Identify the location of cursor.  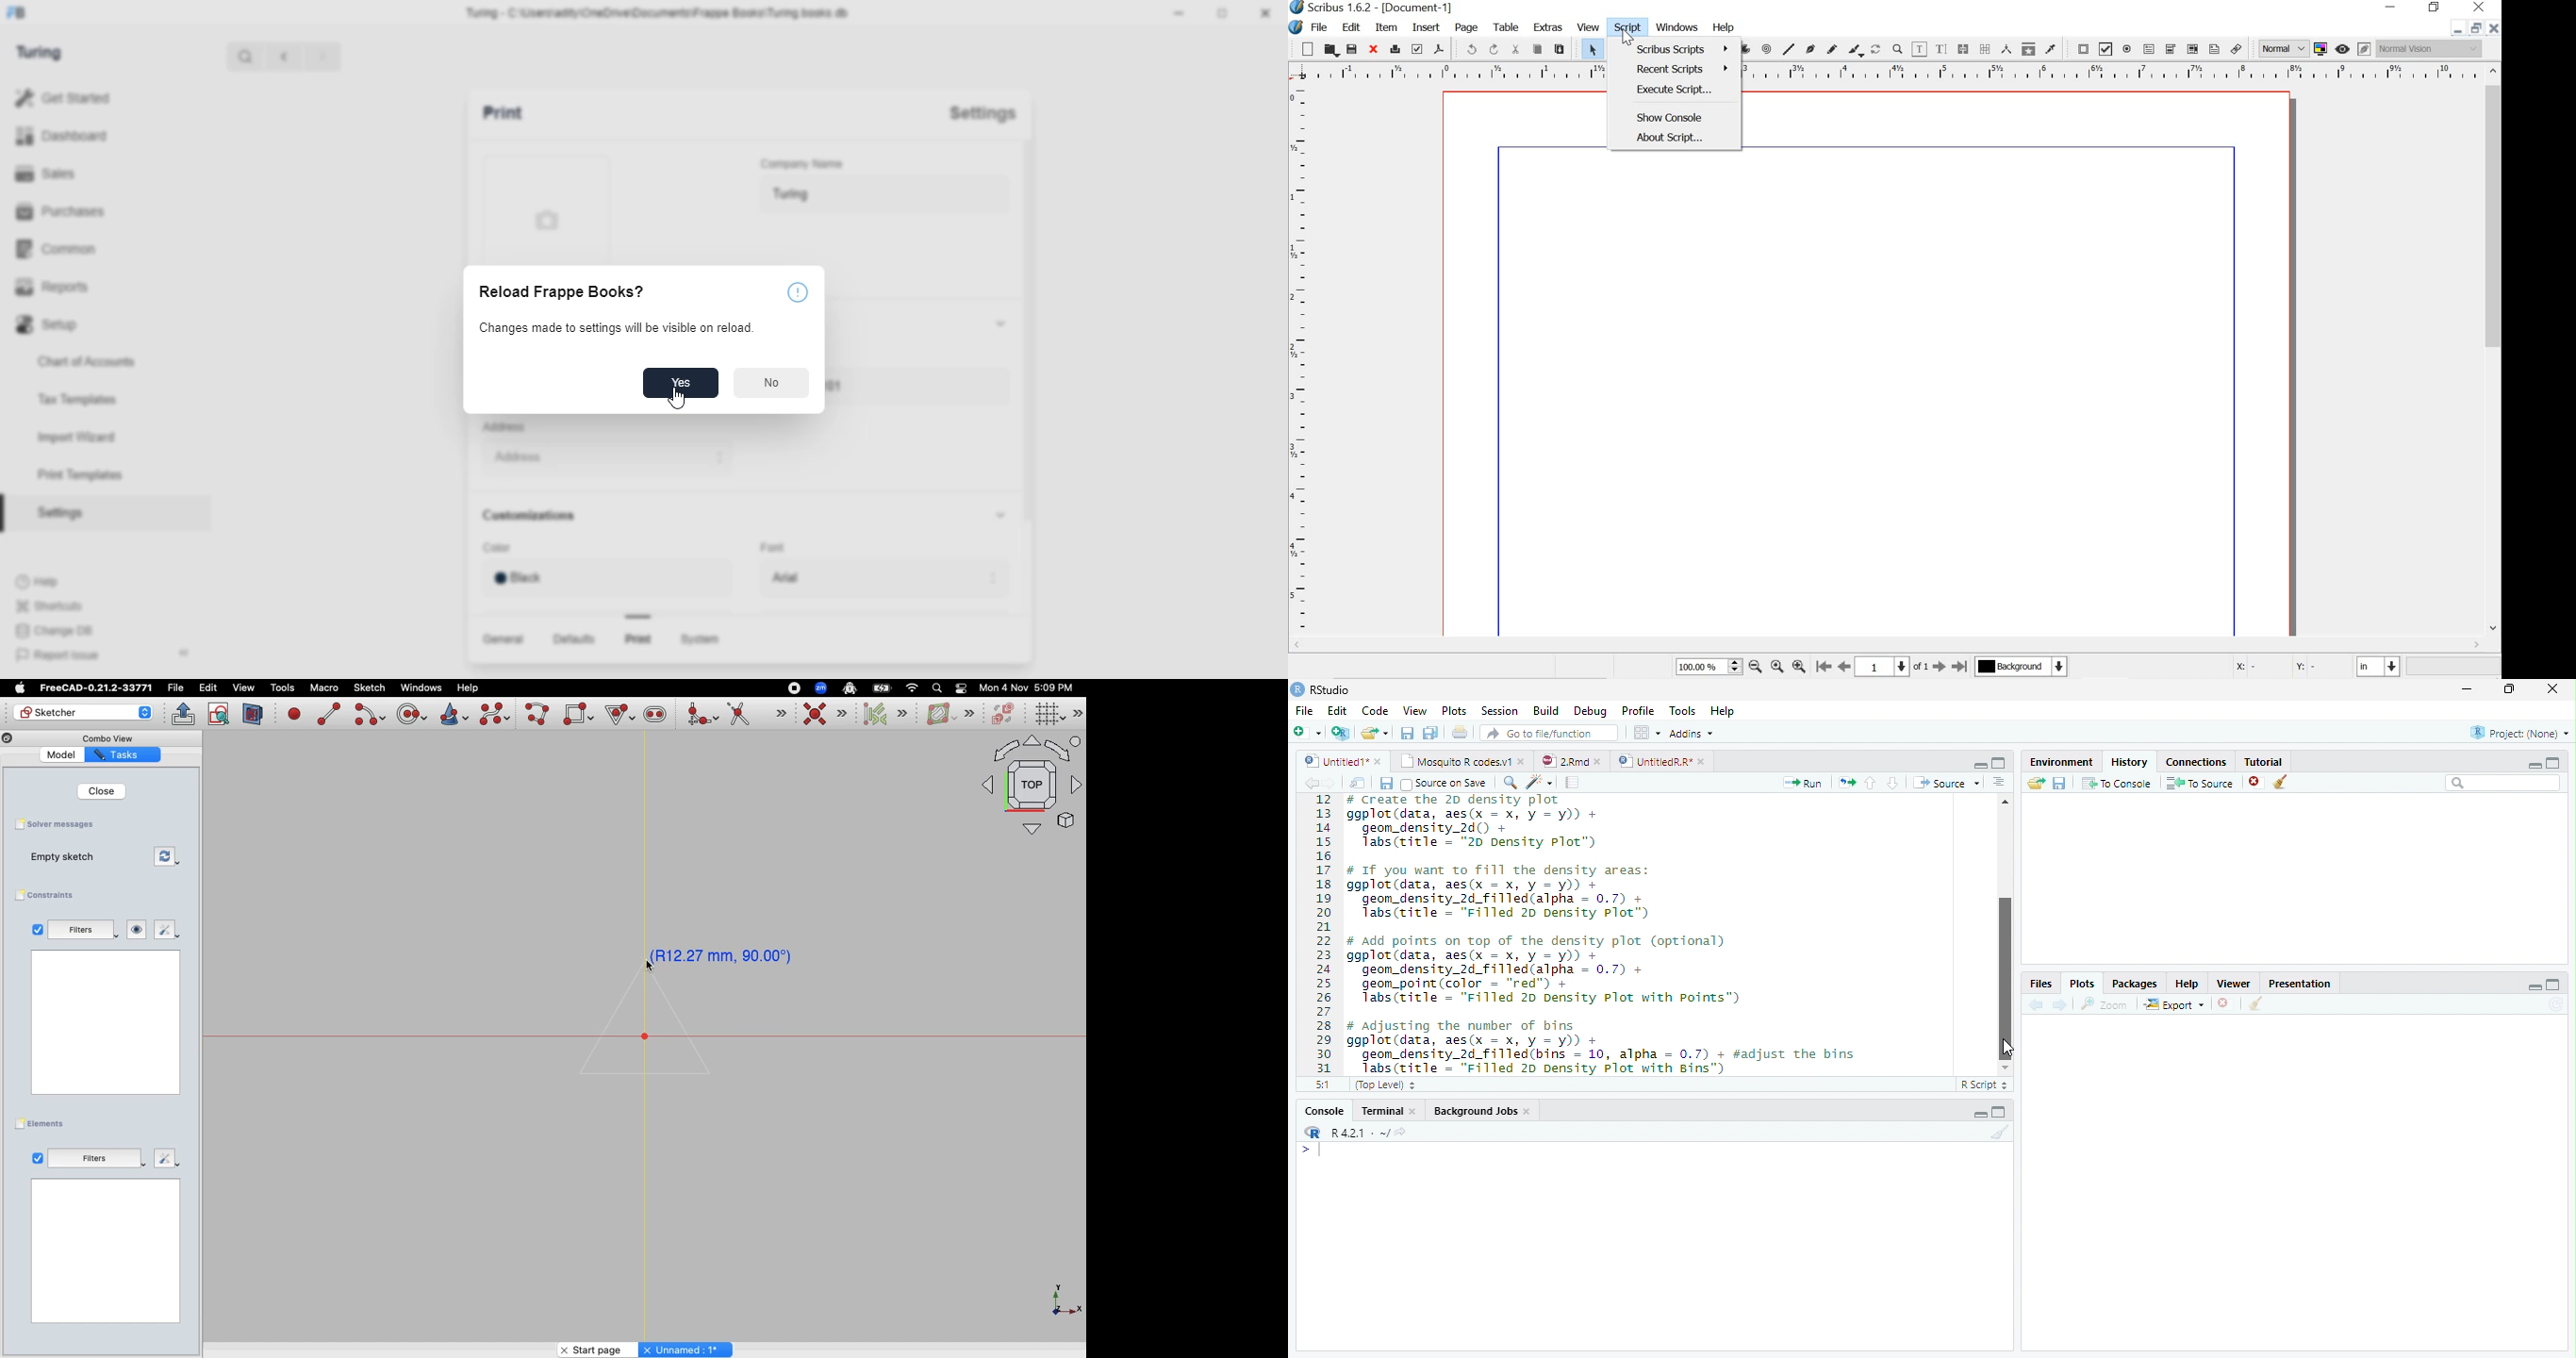
(2006, 1048).